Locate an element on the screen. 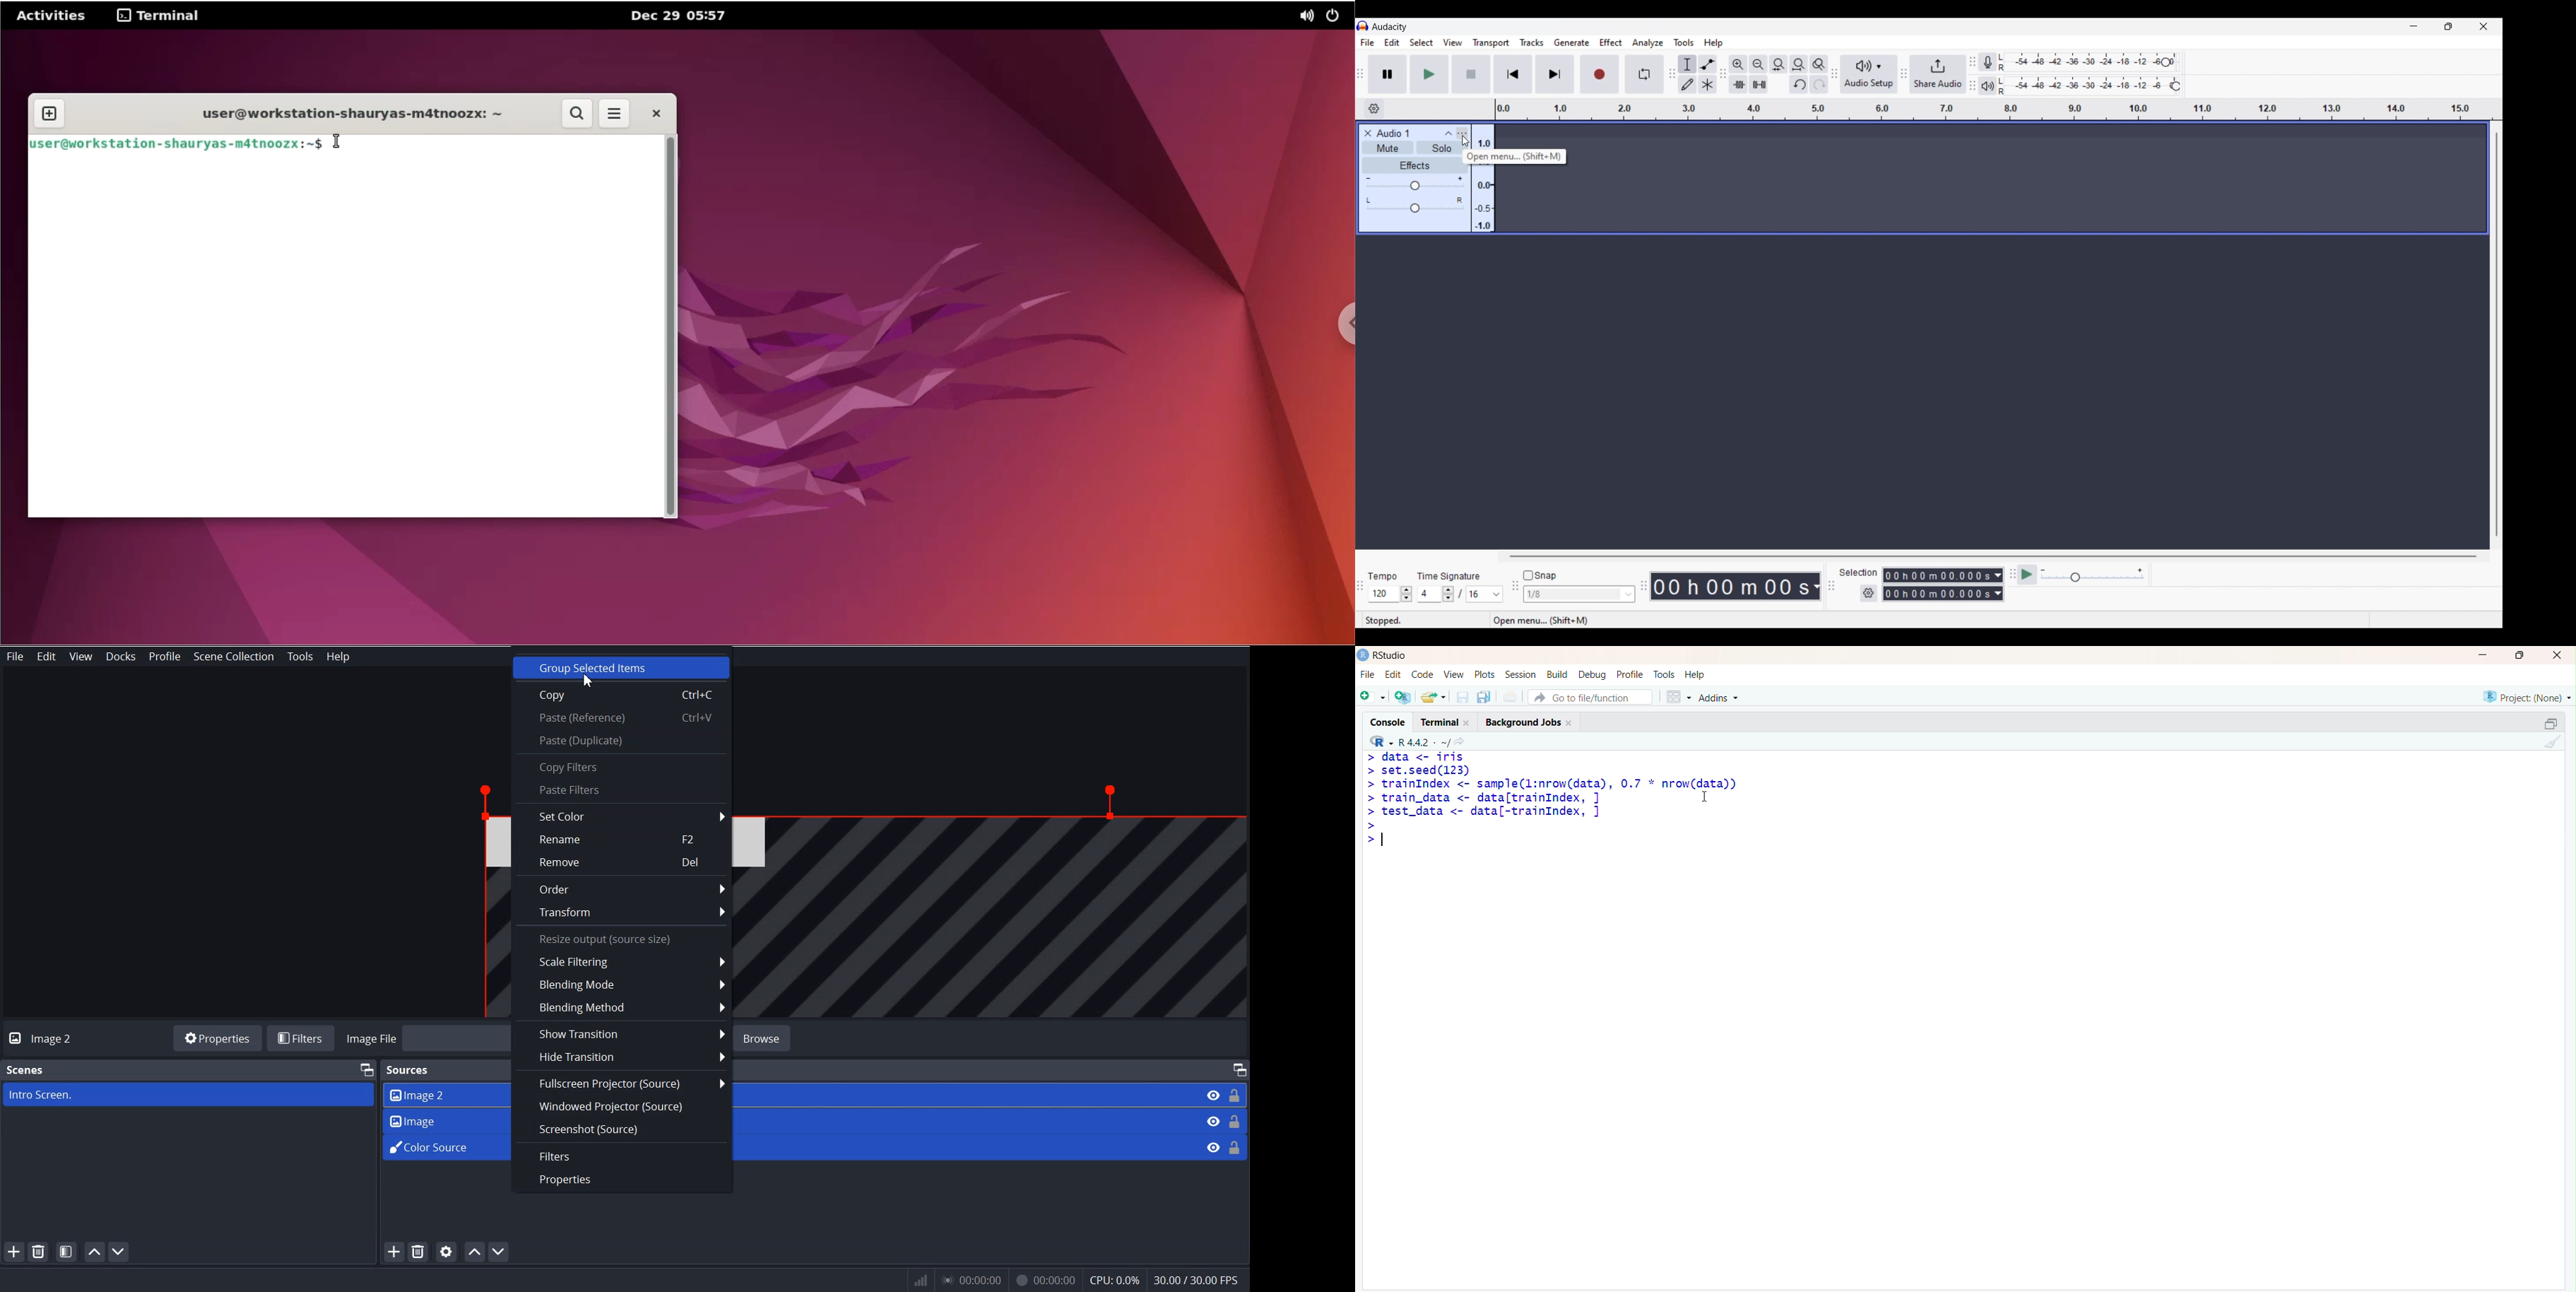 The height and width of the screenshot is (1316, 2576). Transport menu is located at coordinates (1491, 42).